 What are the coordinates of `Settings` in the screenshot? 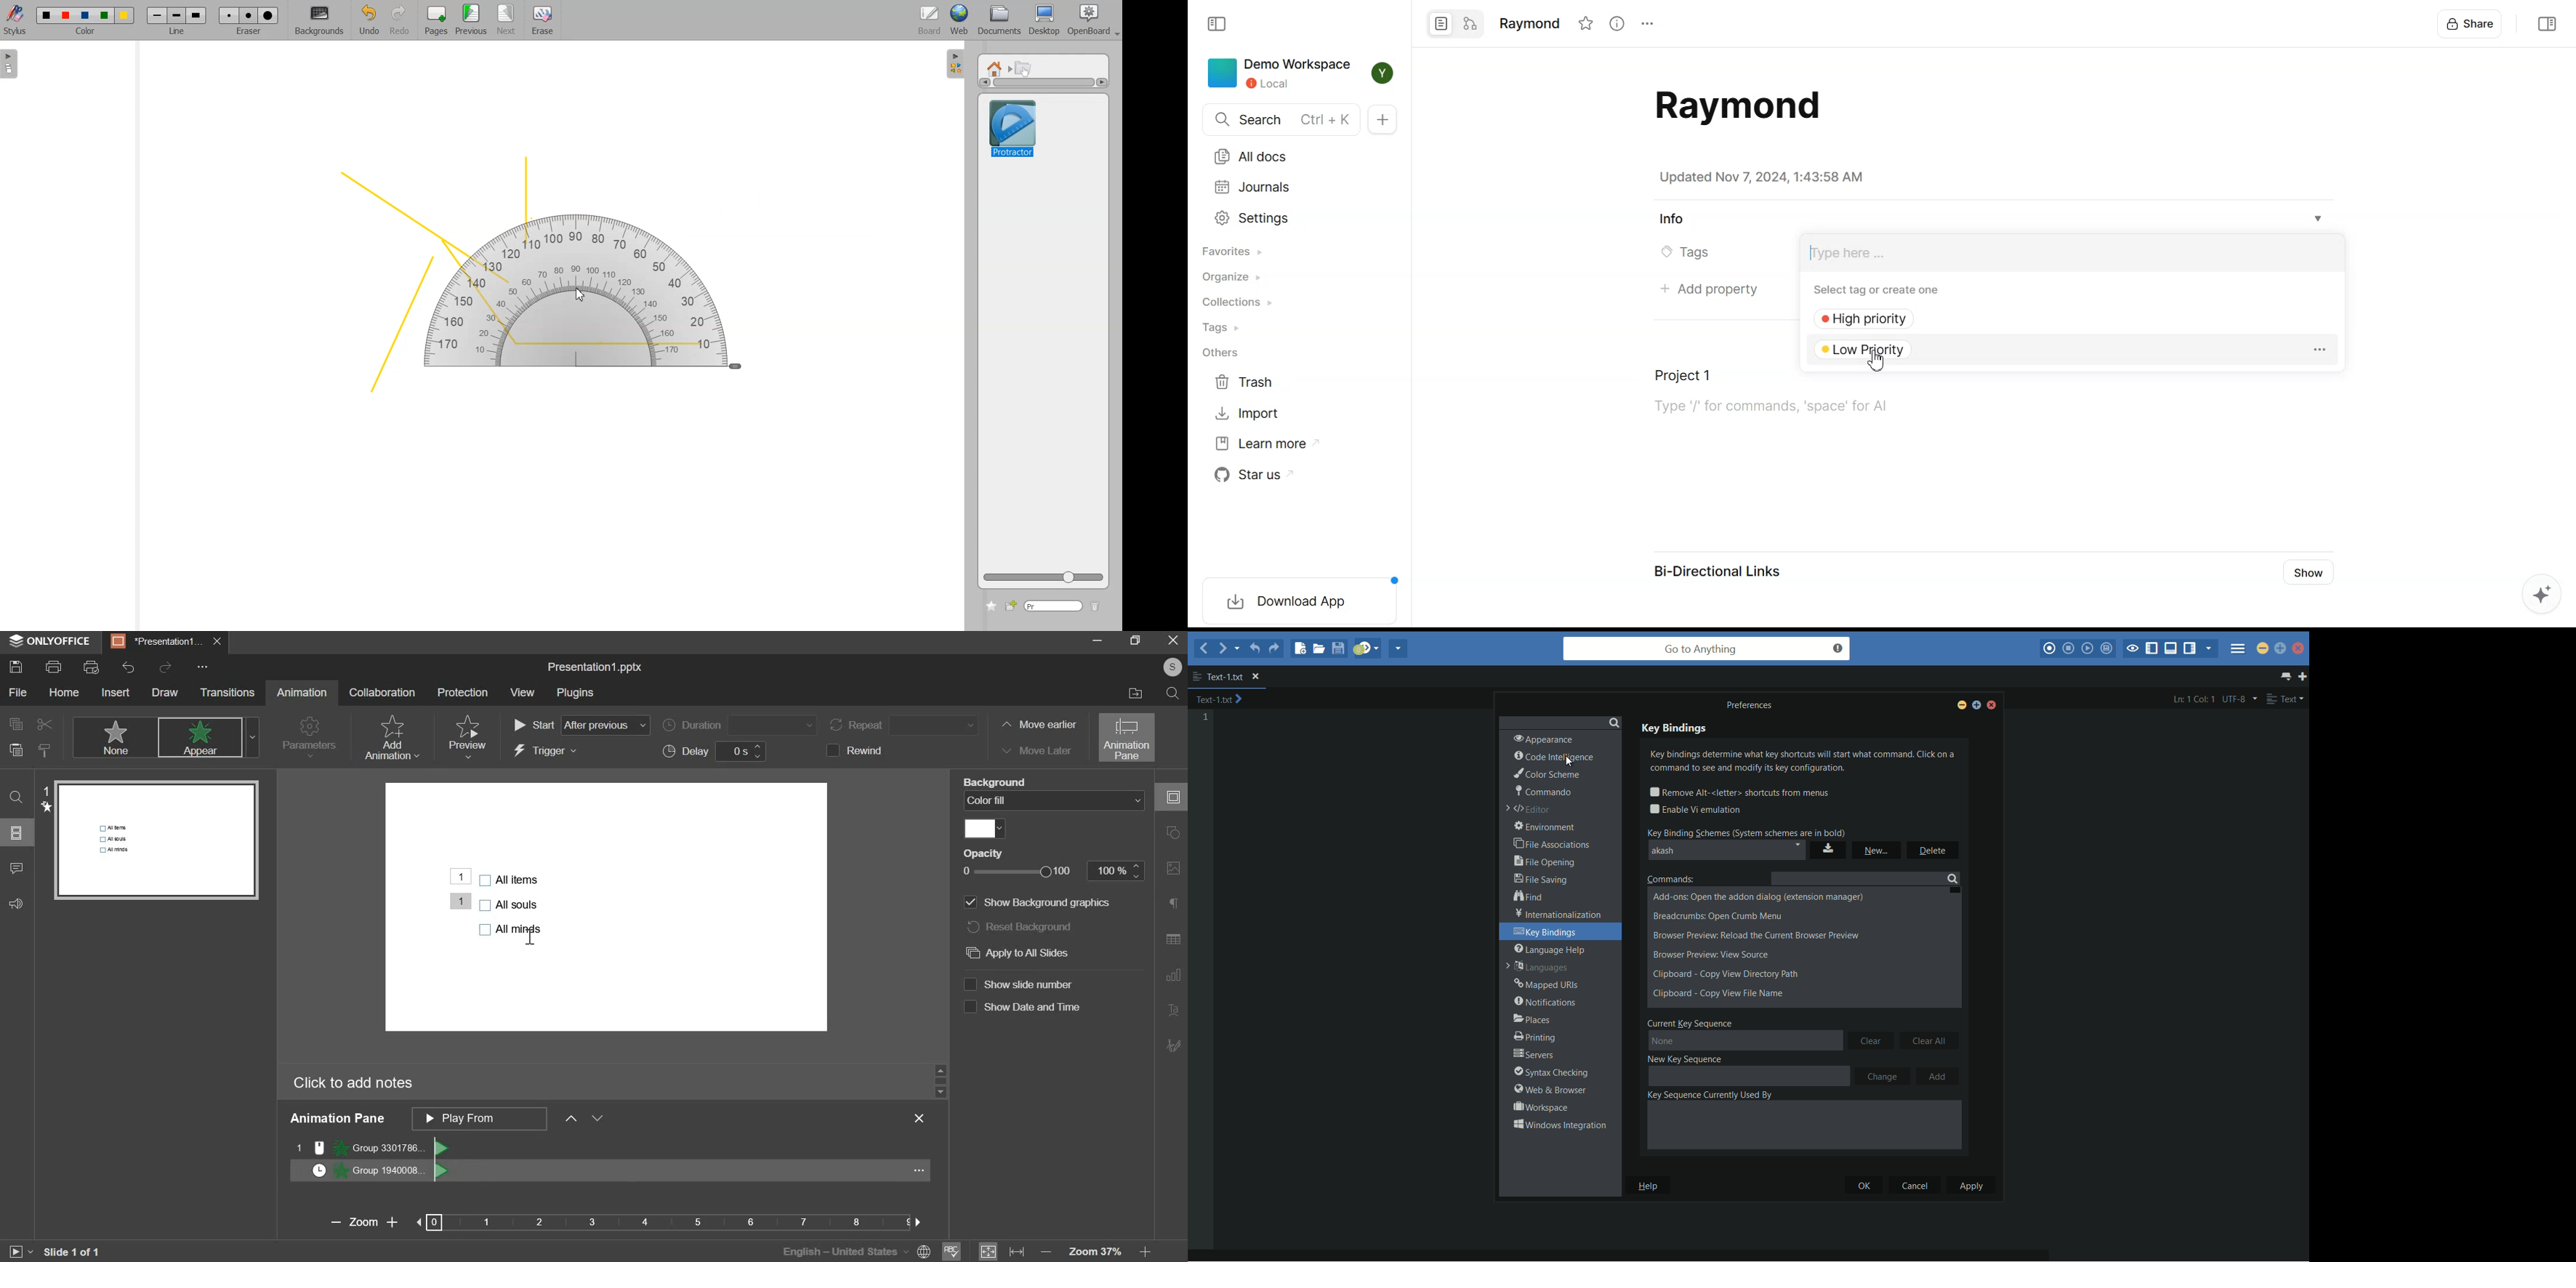 It's located at (1646, 24).